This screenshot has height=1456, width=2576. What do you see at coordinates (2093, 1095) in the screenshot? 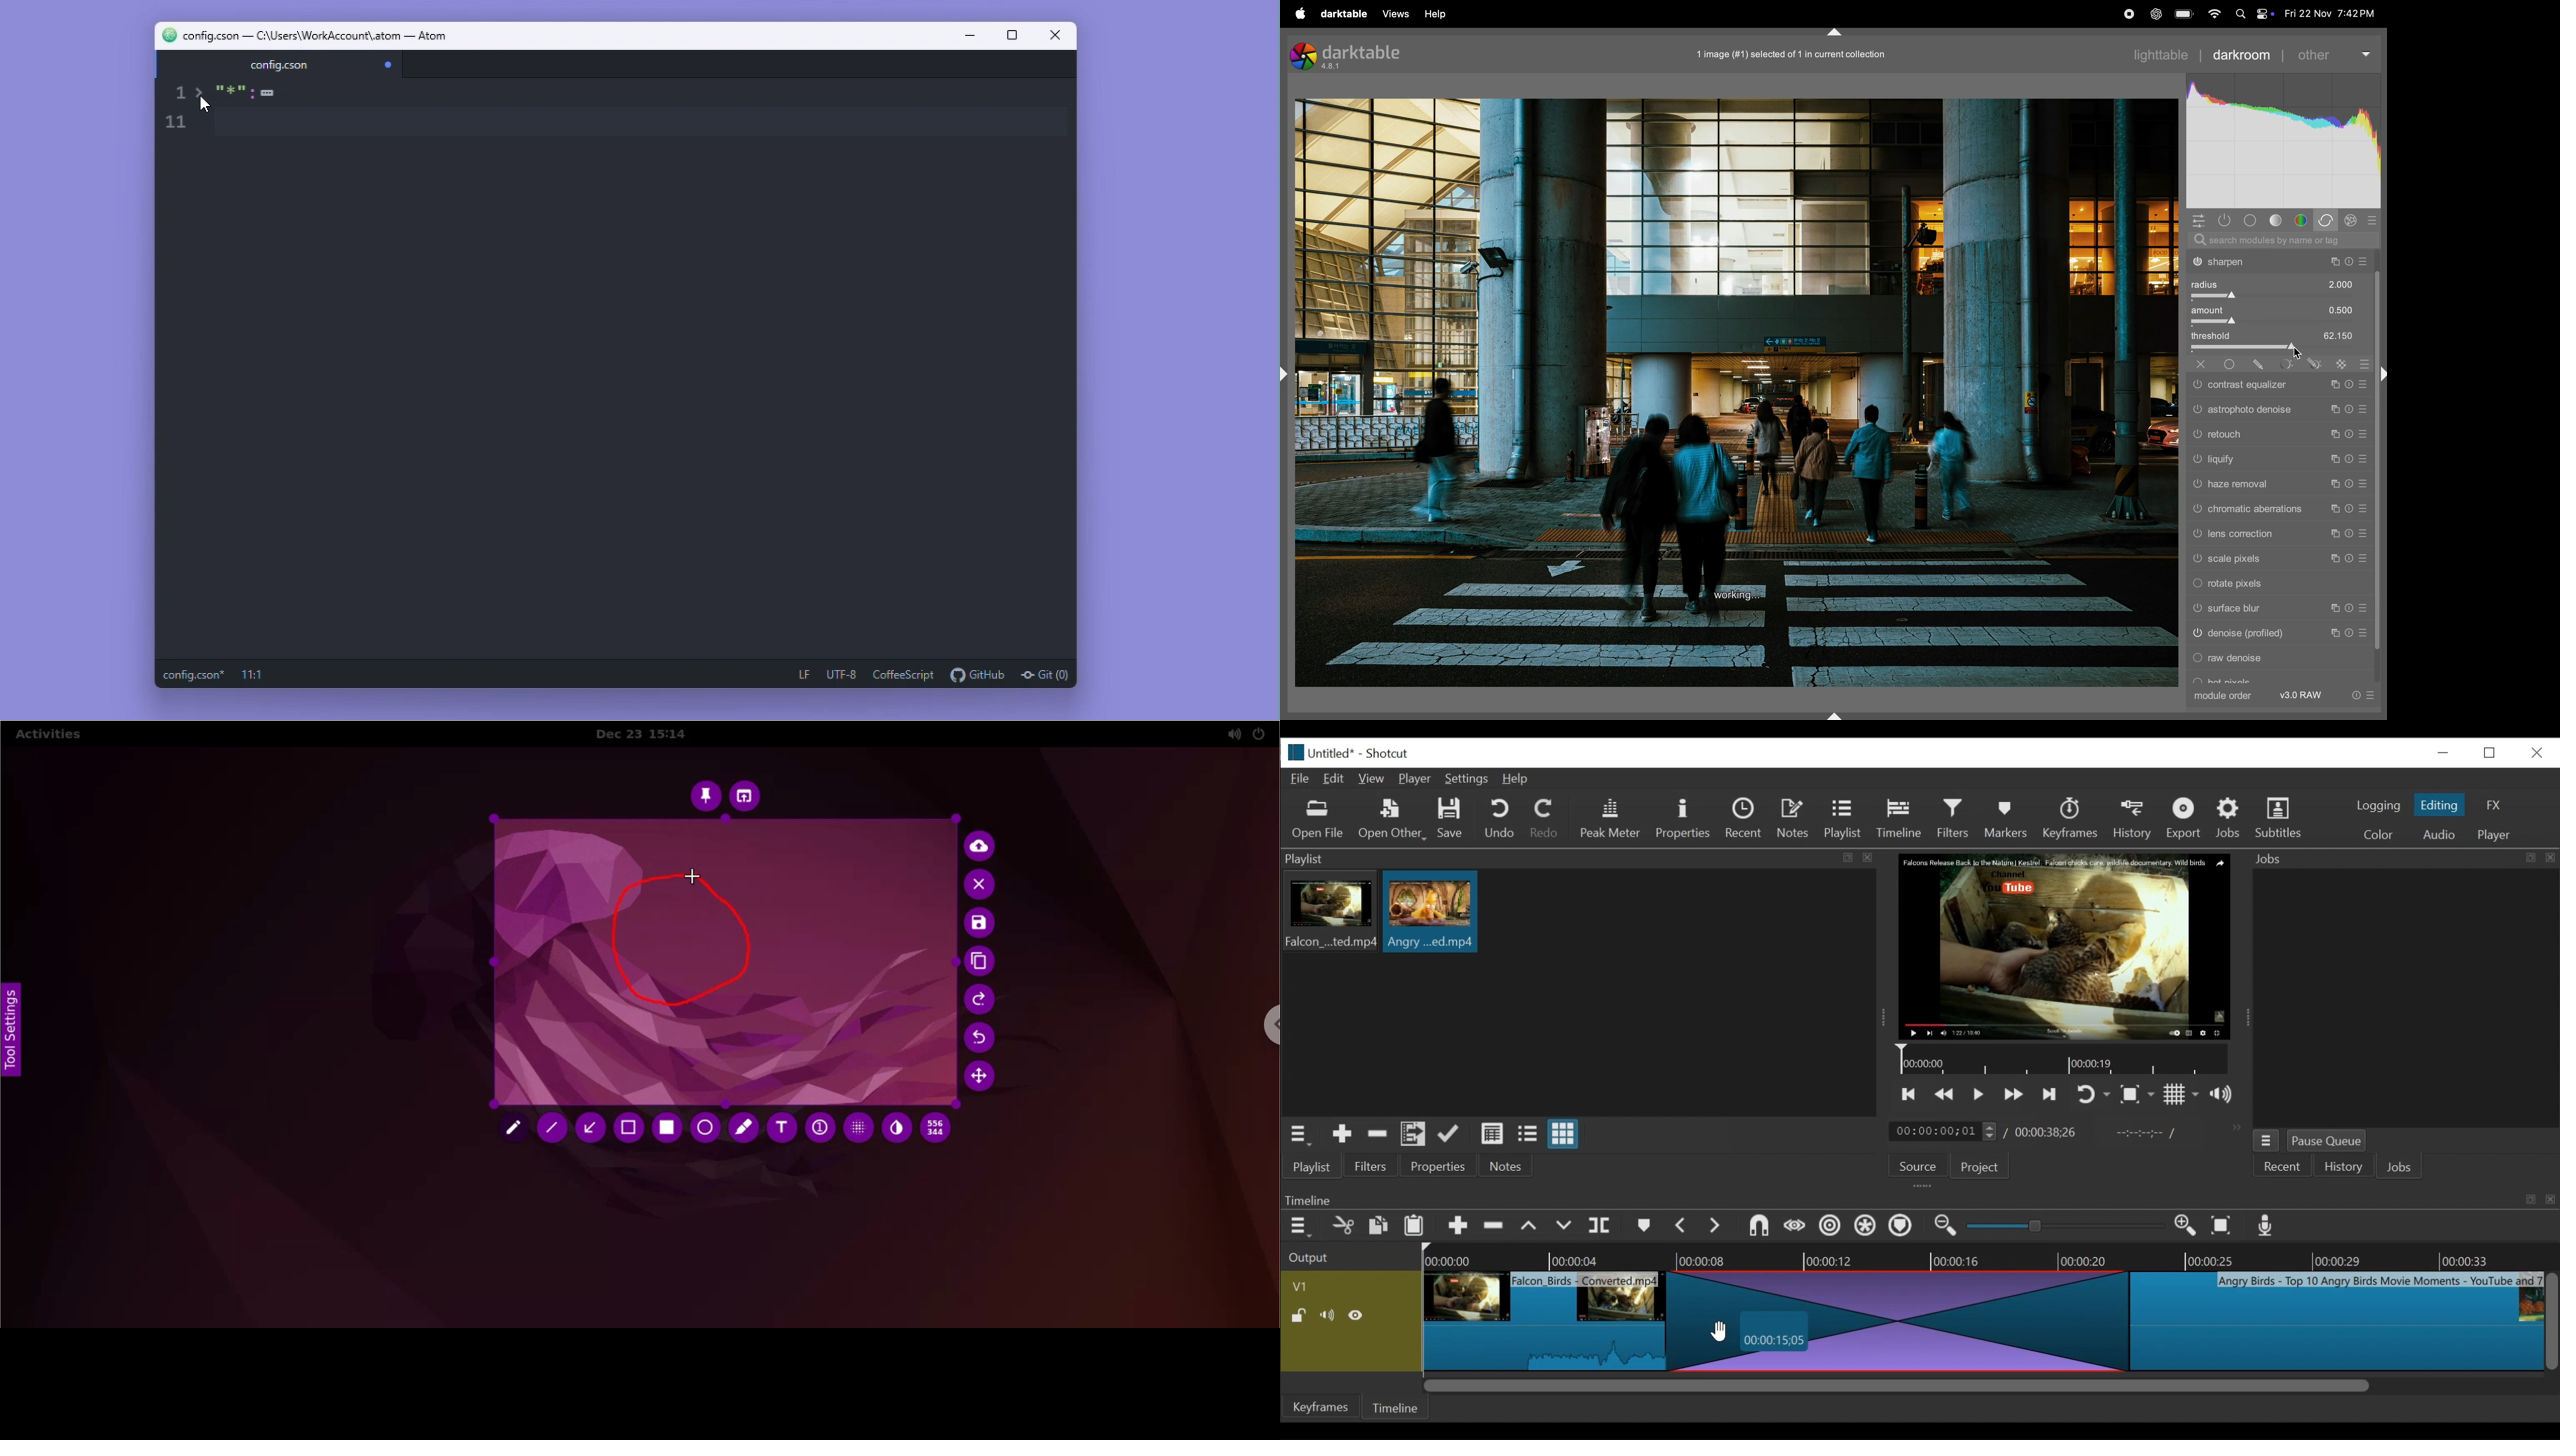
I see `toggle player looping` at bounding box center [2093, 1095].